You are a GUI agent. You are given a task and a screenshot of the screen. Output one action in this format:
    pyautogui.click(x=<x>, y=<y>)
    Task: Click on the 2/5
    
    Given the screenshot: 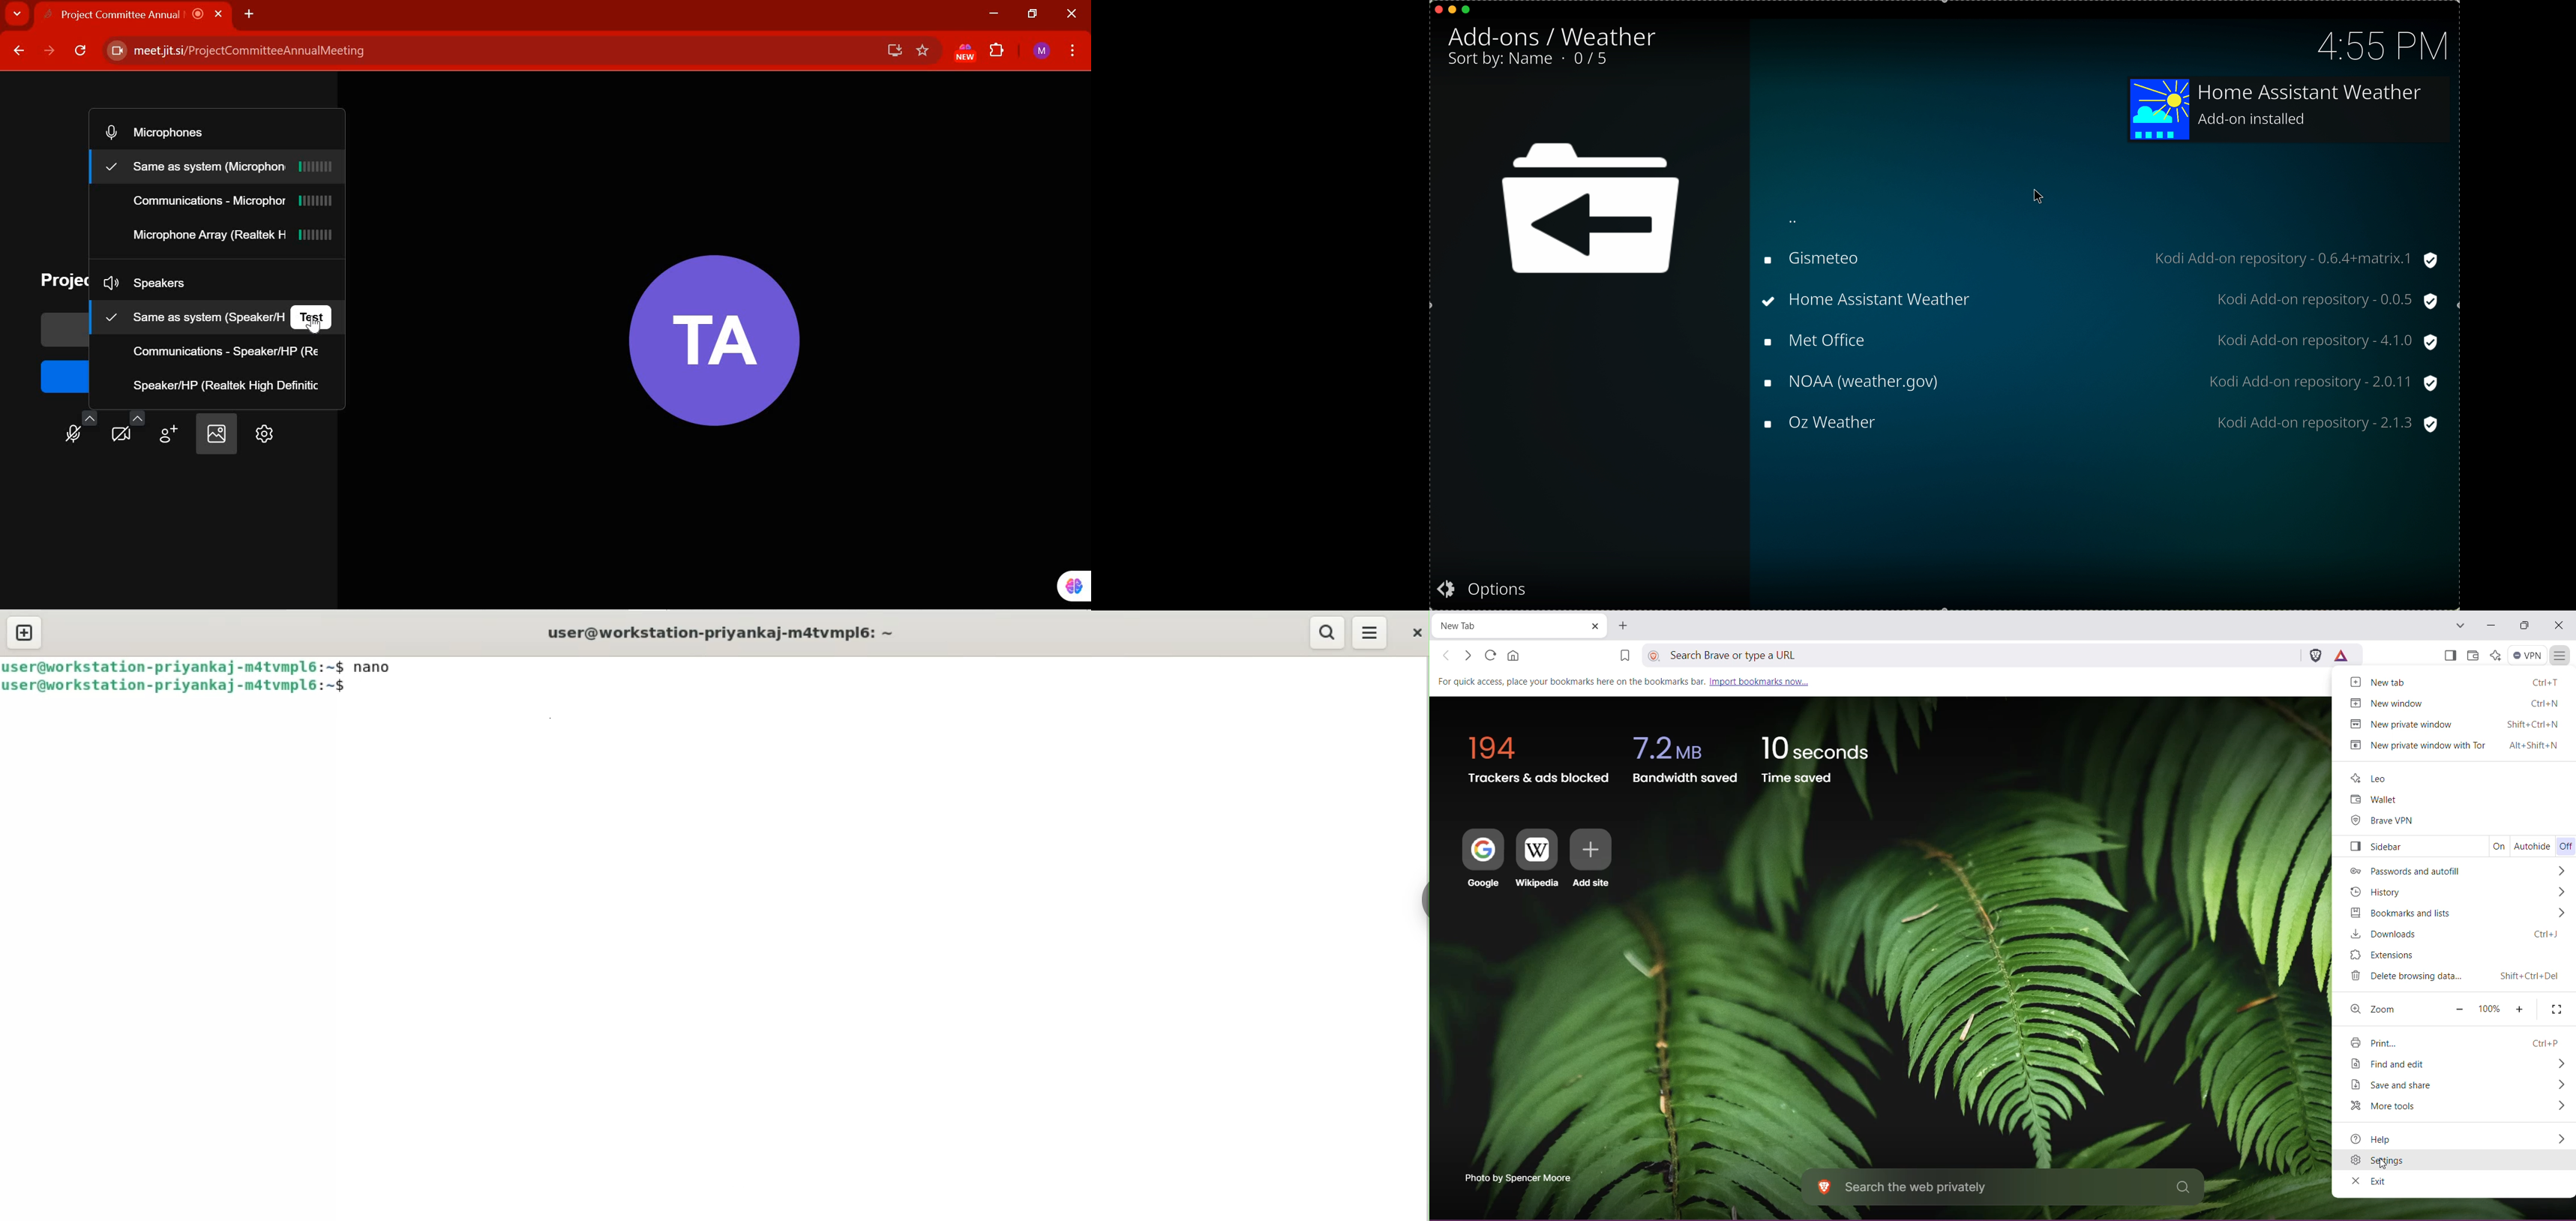 What is the action you would take?
    pyautogui.click(x=1593, y=61)
    